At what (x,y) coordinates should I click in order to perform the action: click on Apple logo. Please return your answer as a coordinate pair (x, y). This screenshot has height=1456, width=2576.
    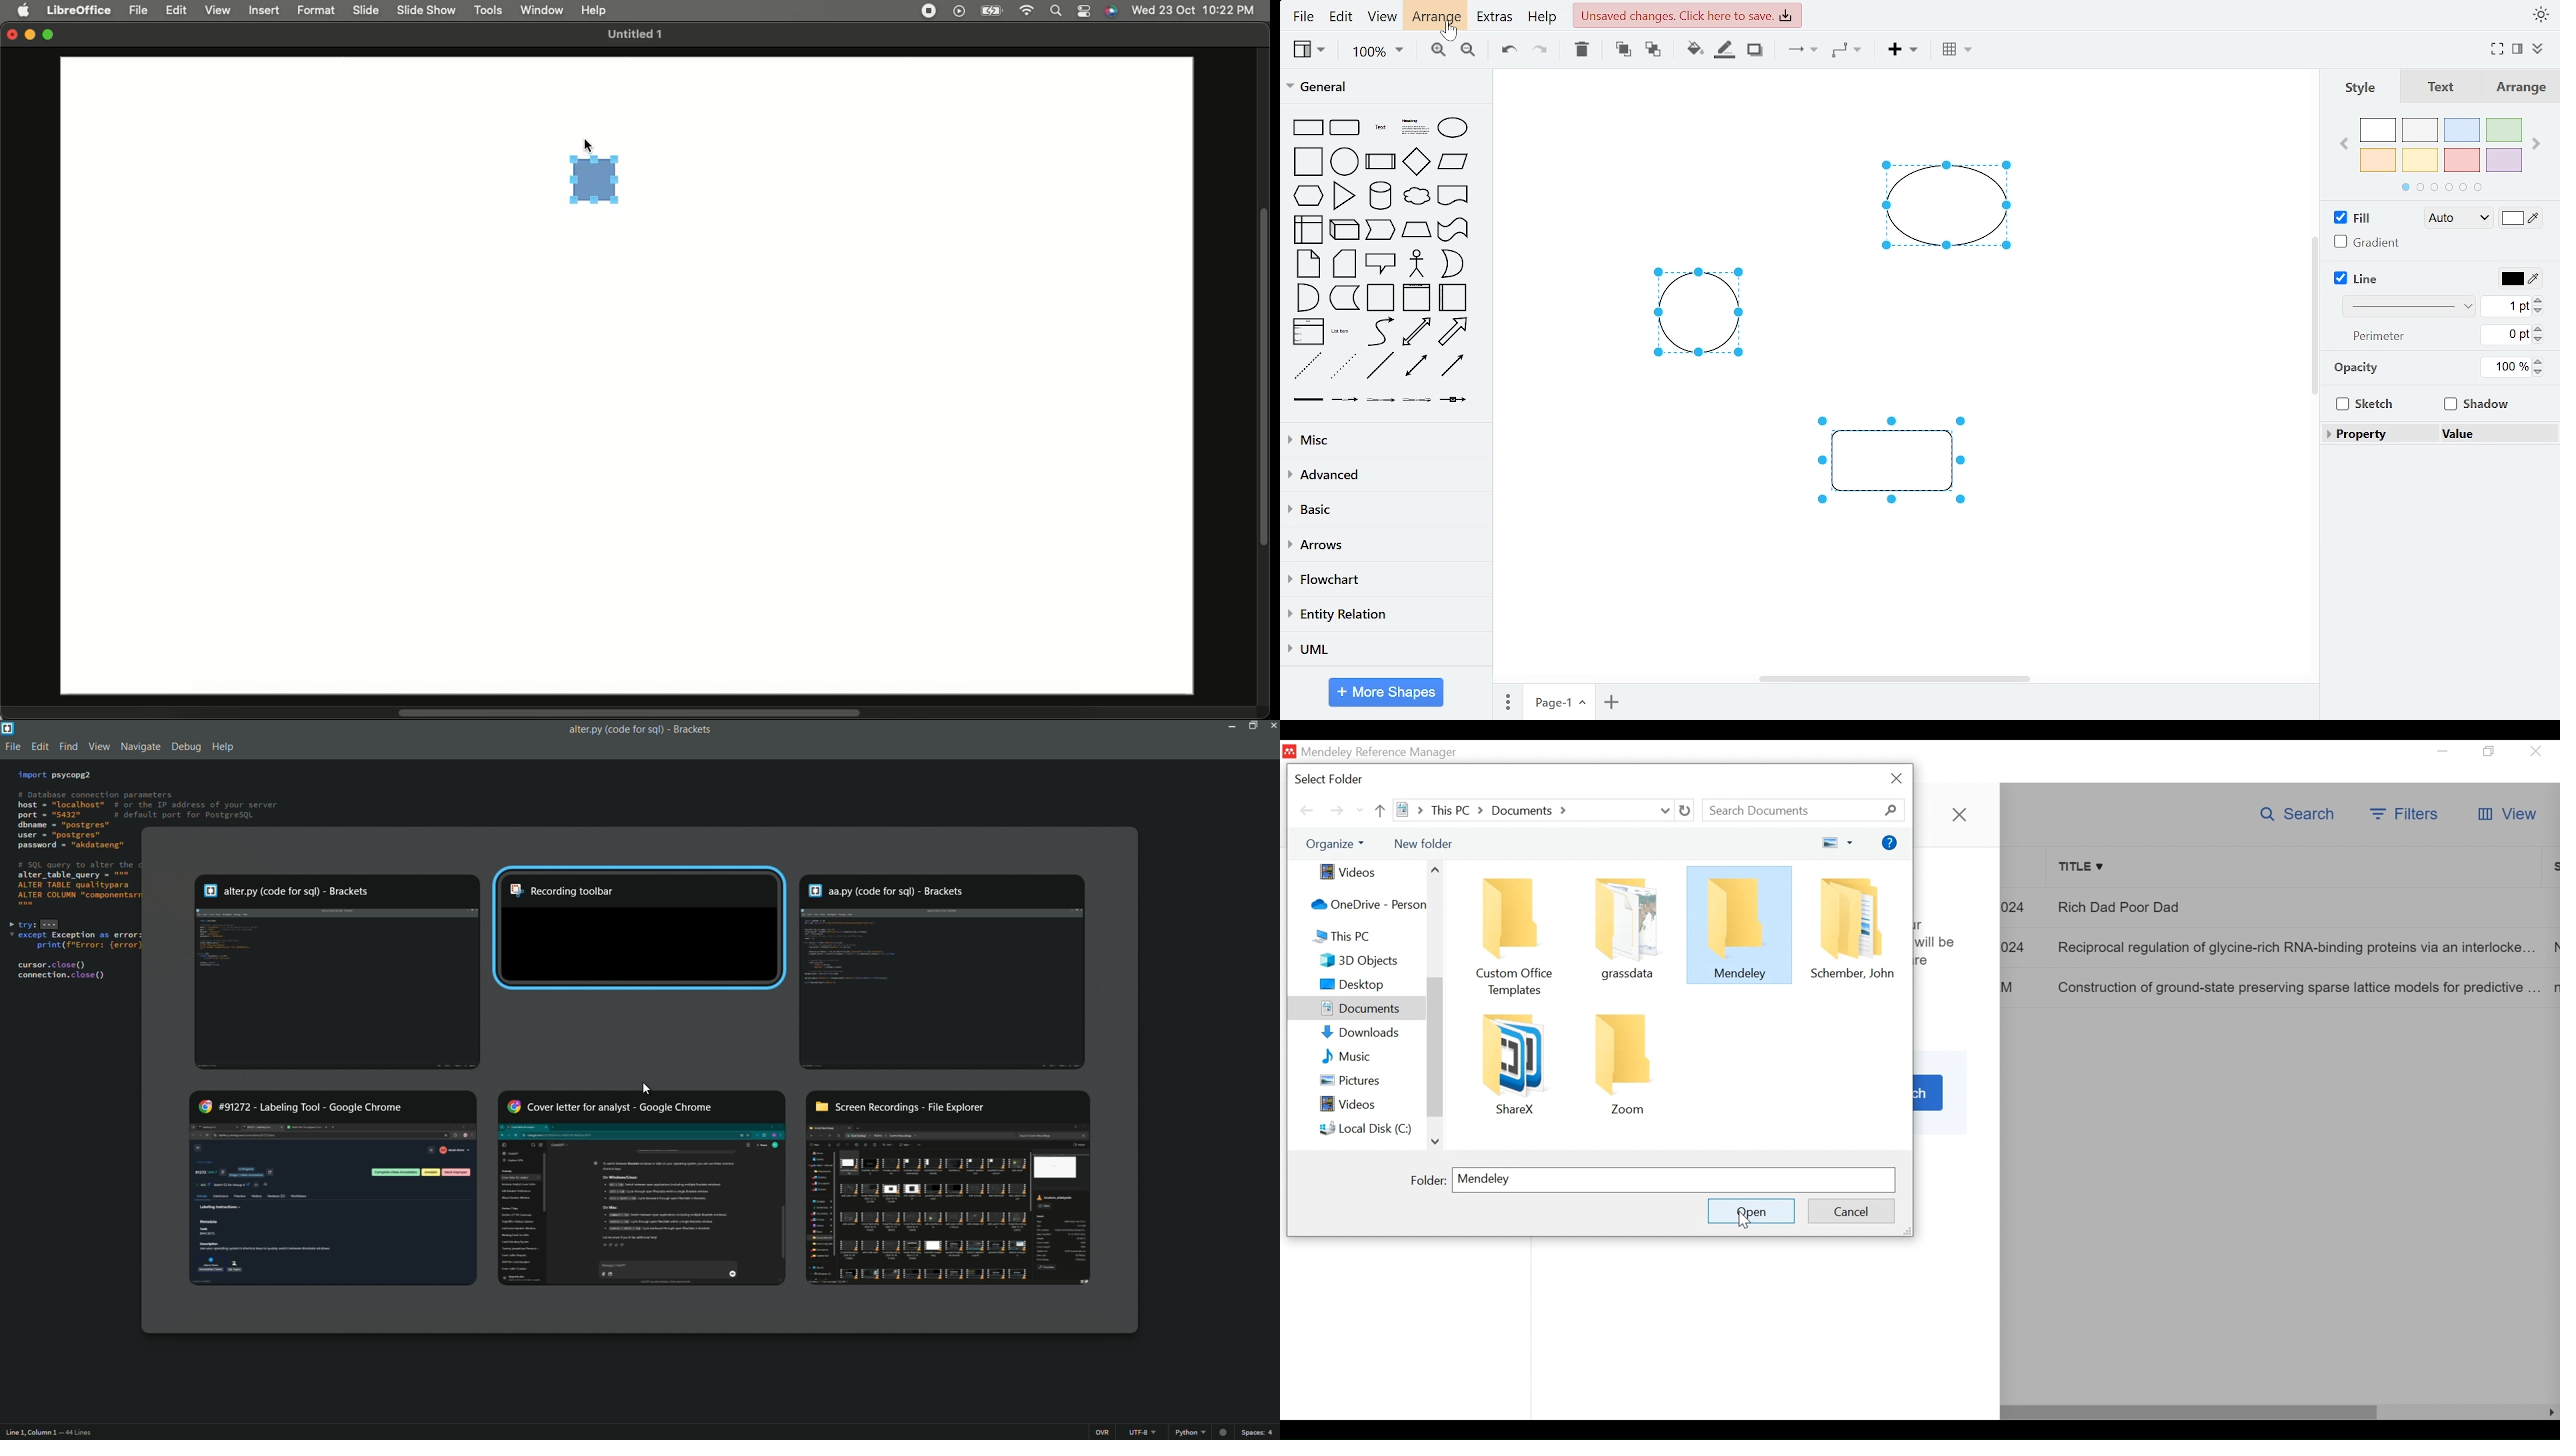
    Looking at the image, I should click on (26, 11).